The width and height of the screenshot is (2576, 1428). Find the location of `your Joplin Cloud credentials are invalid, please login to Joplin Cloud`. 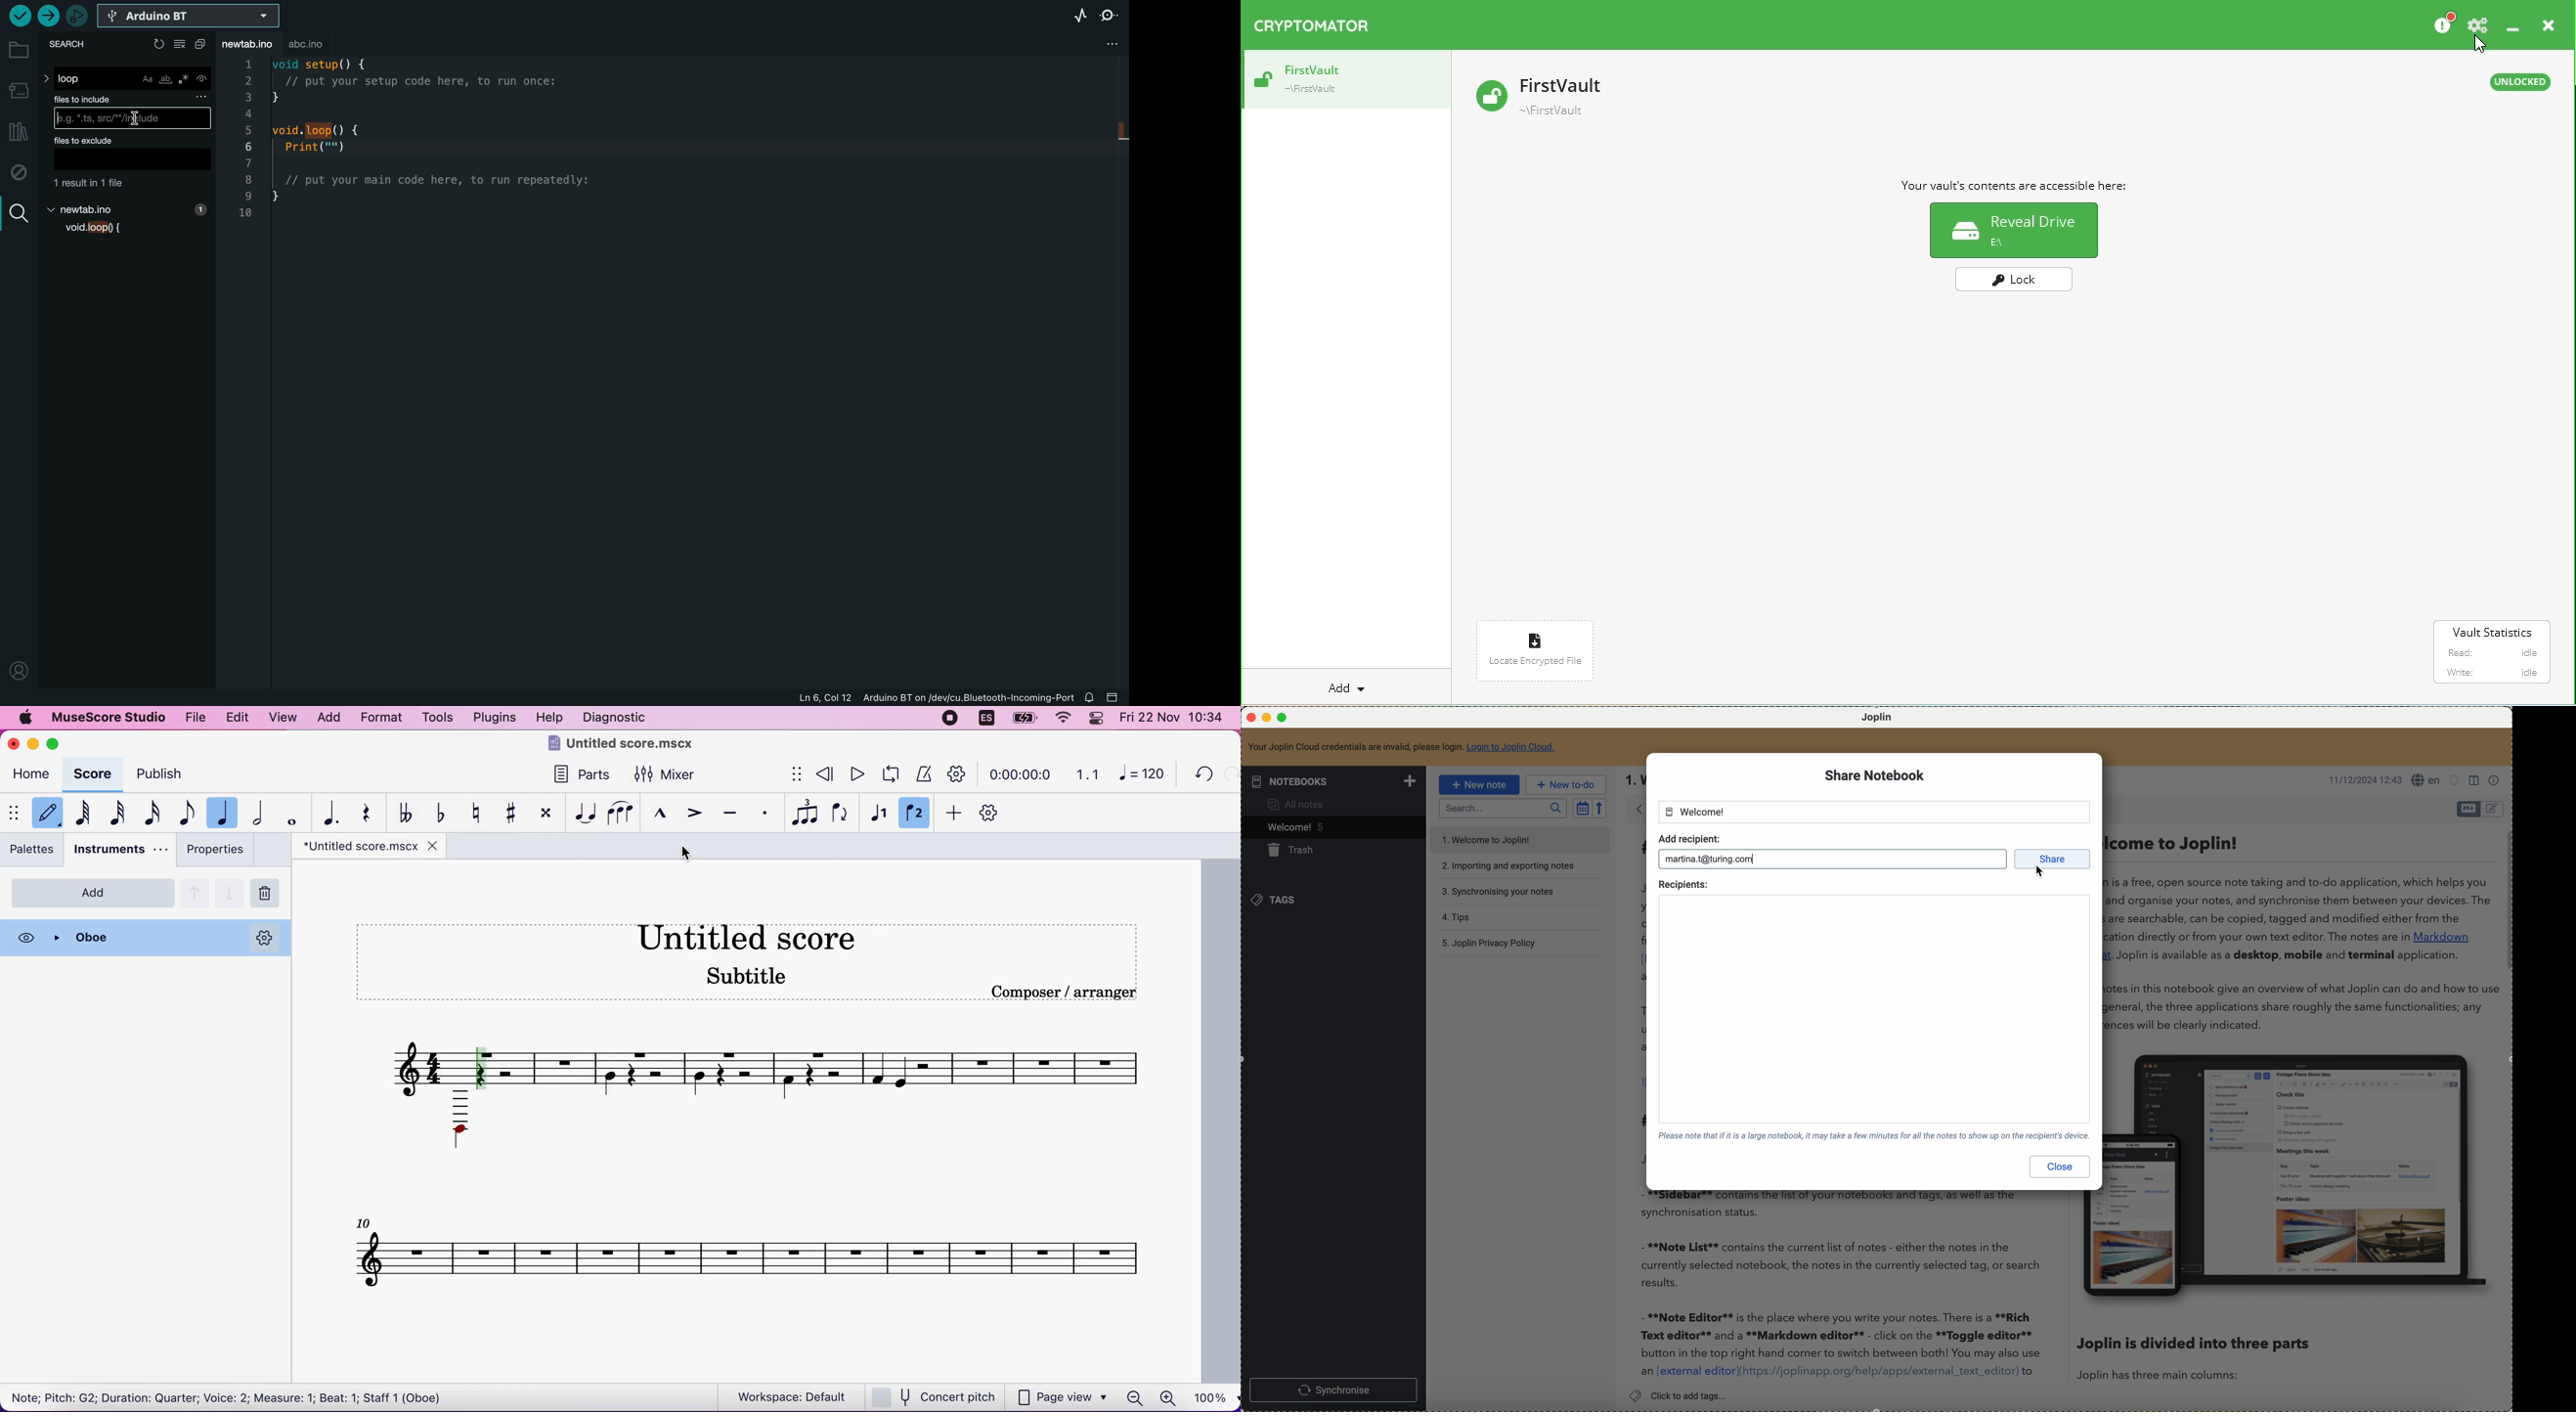

your Joplin Cloud credentials are invalid, please login to Joplin Cloud is located at coordinates (1402, 747).